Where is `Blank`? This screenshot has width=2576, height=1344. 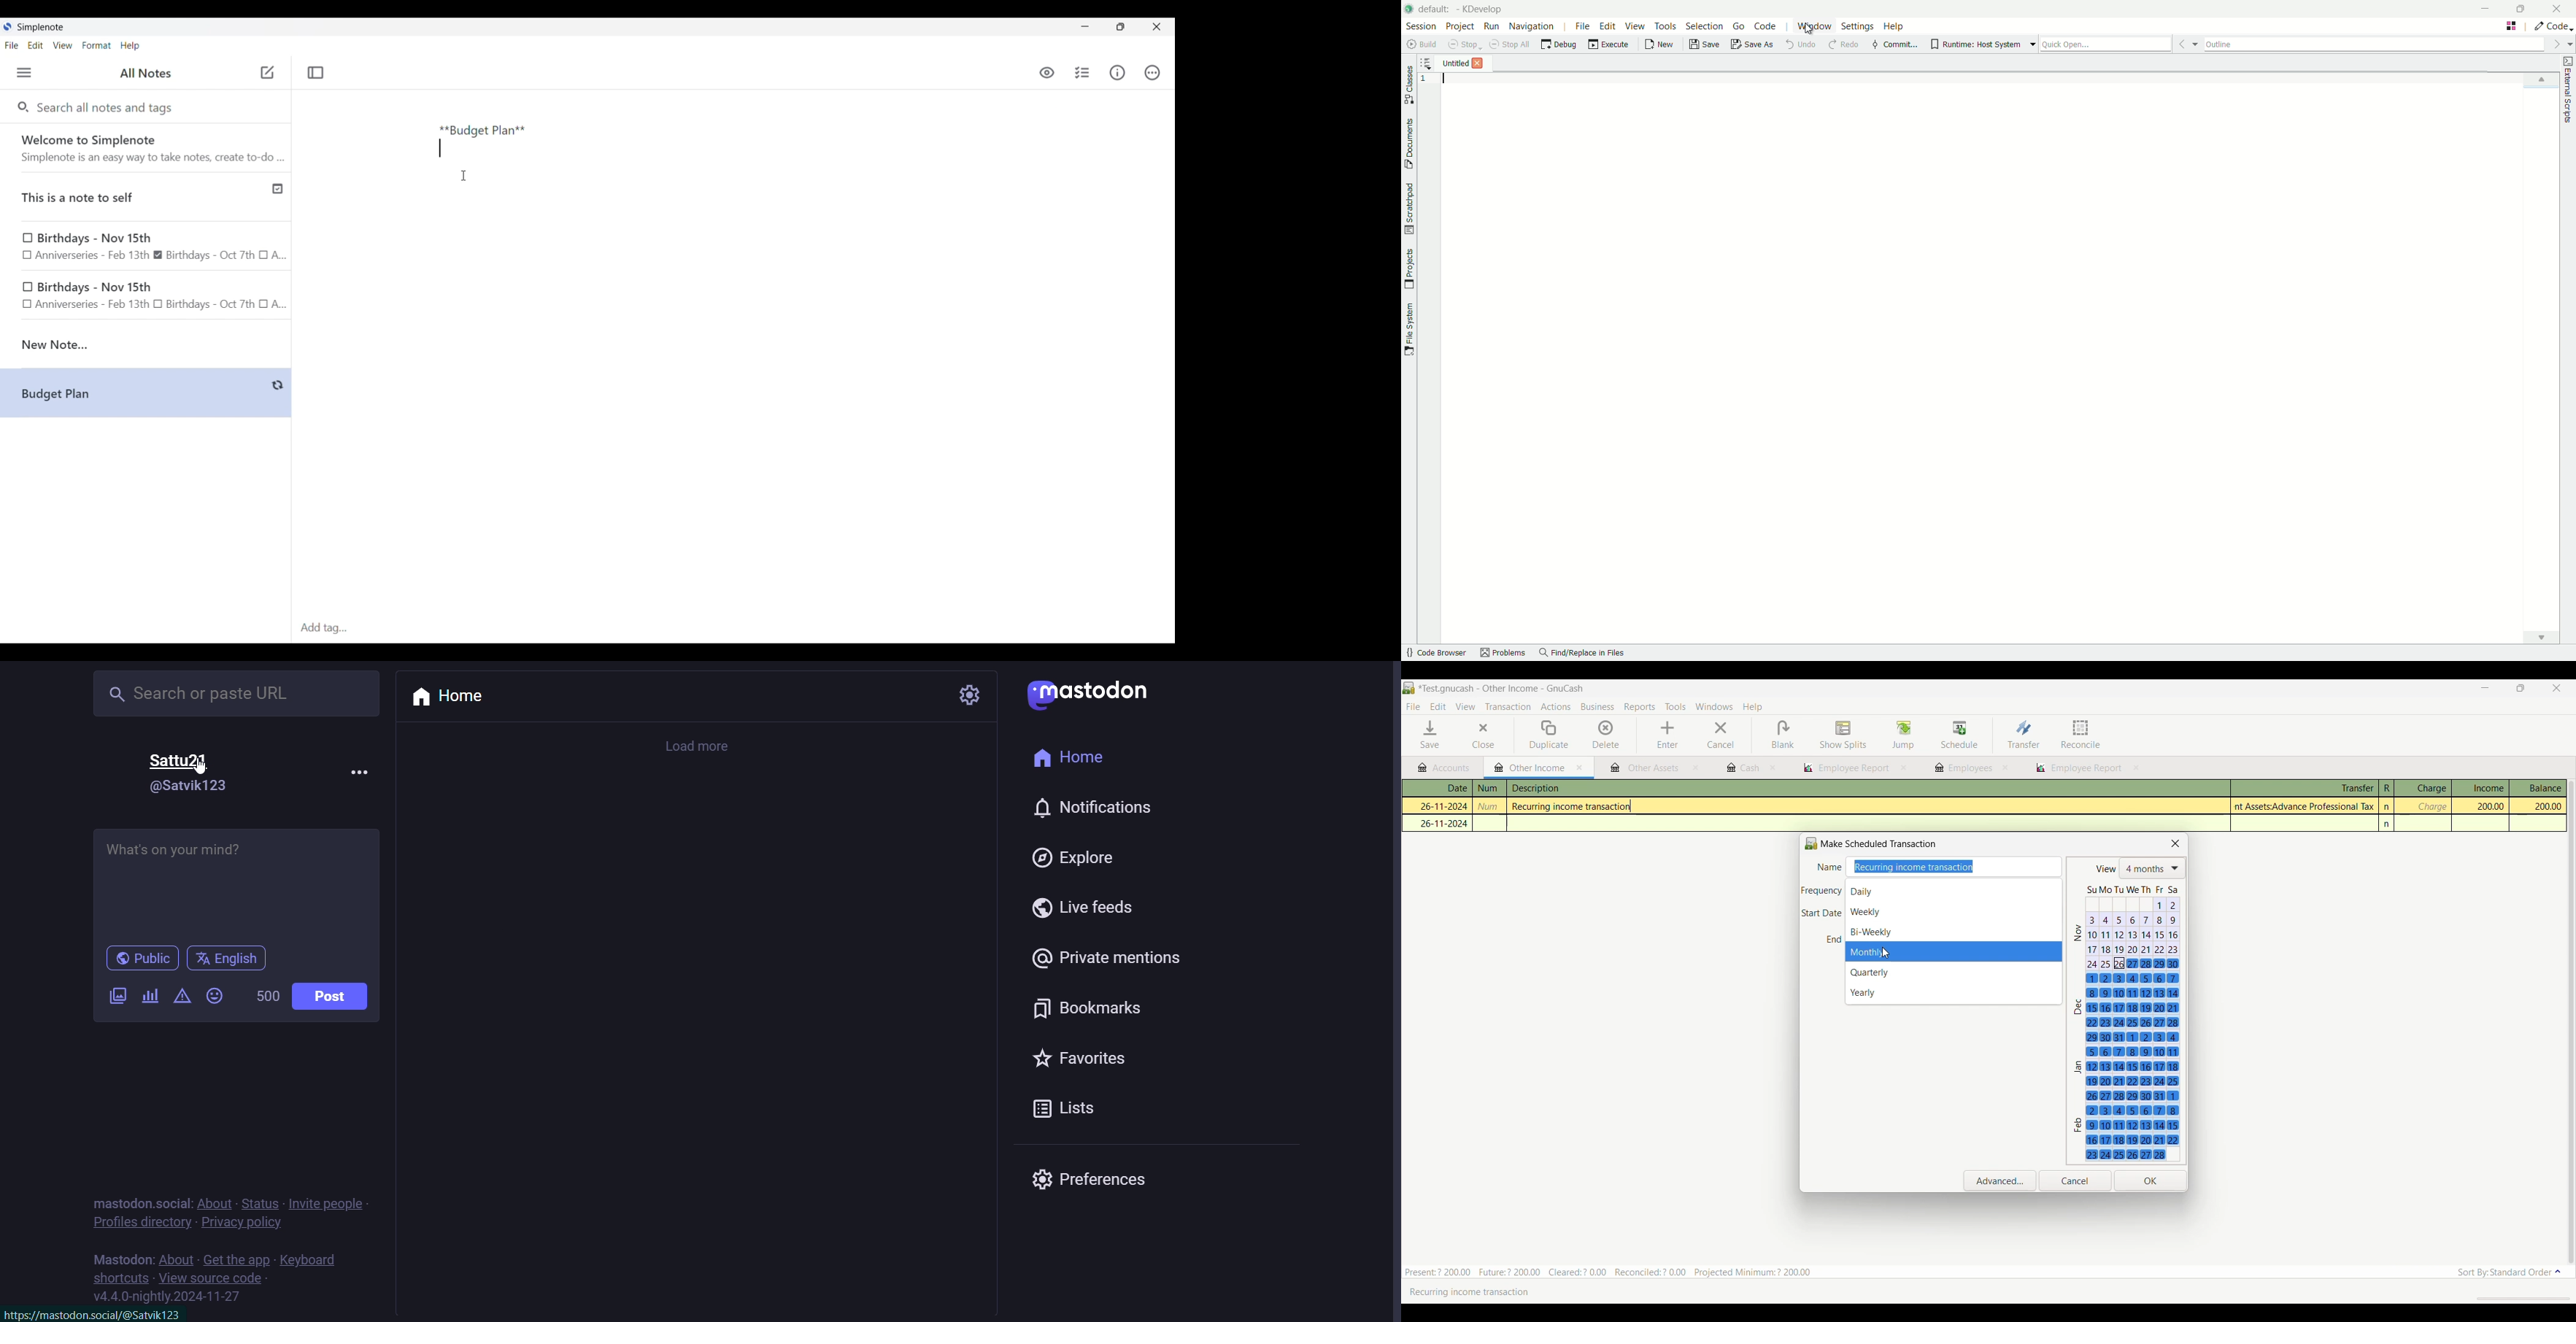 Blank is located at coordinates (1782, 735).